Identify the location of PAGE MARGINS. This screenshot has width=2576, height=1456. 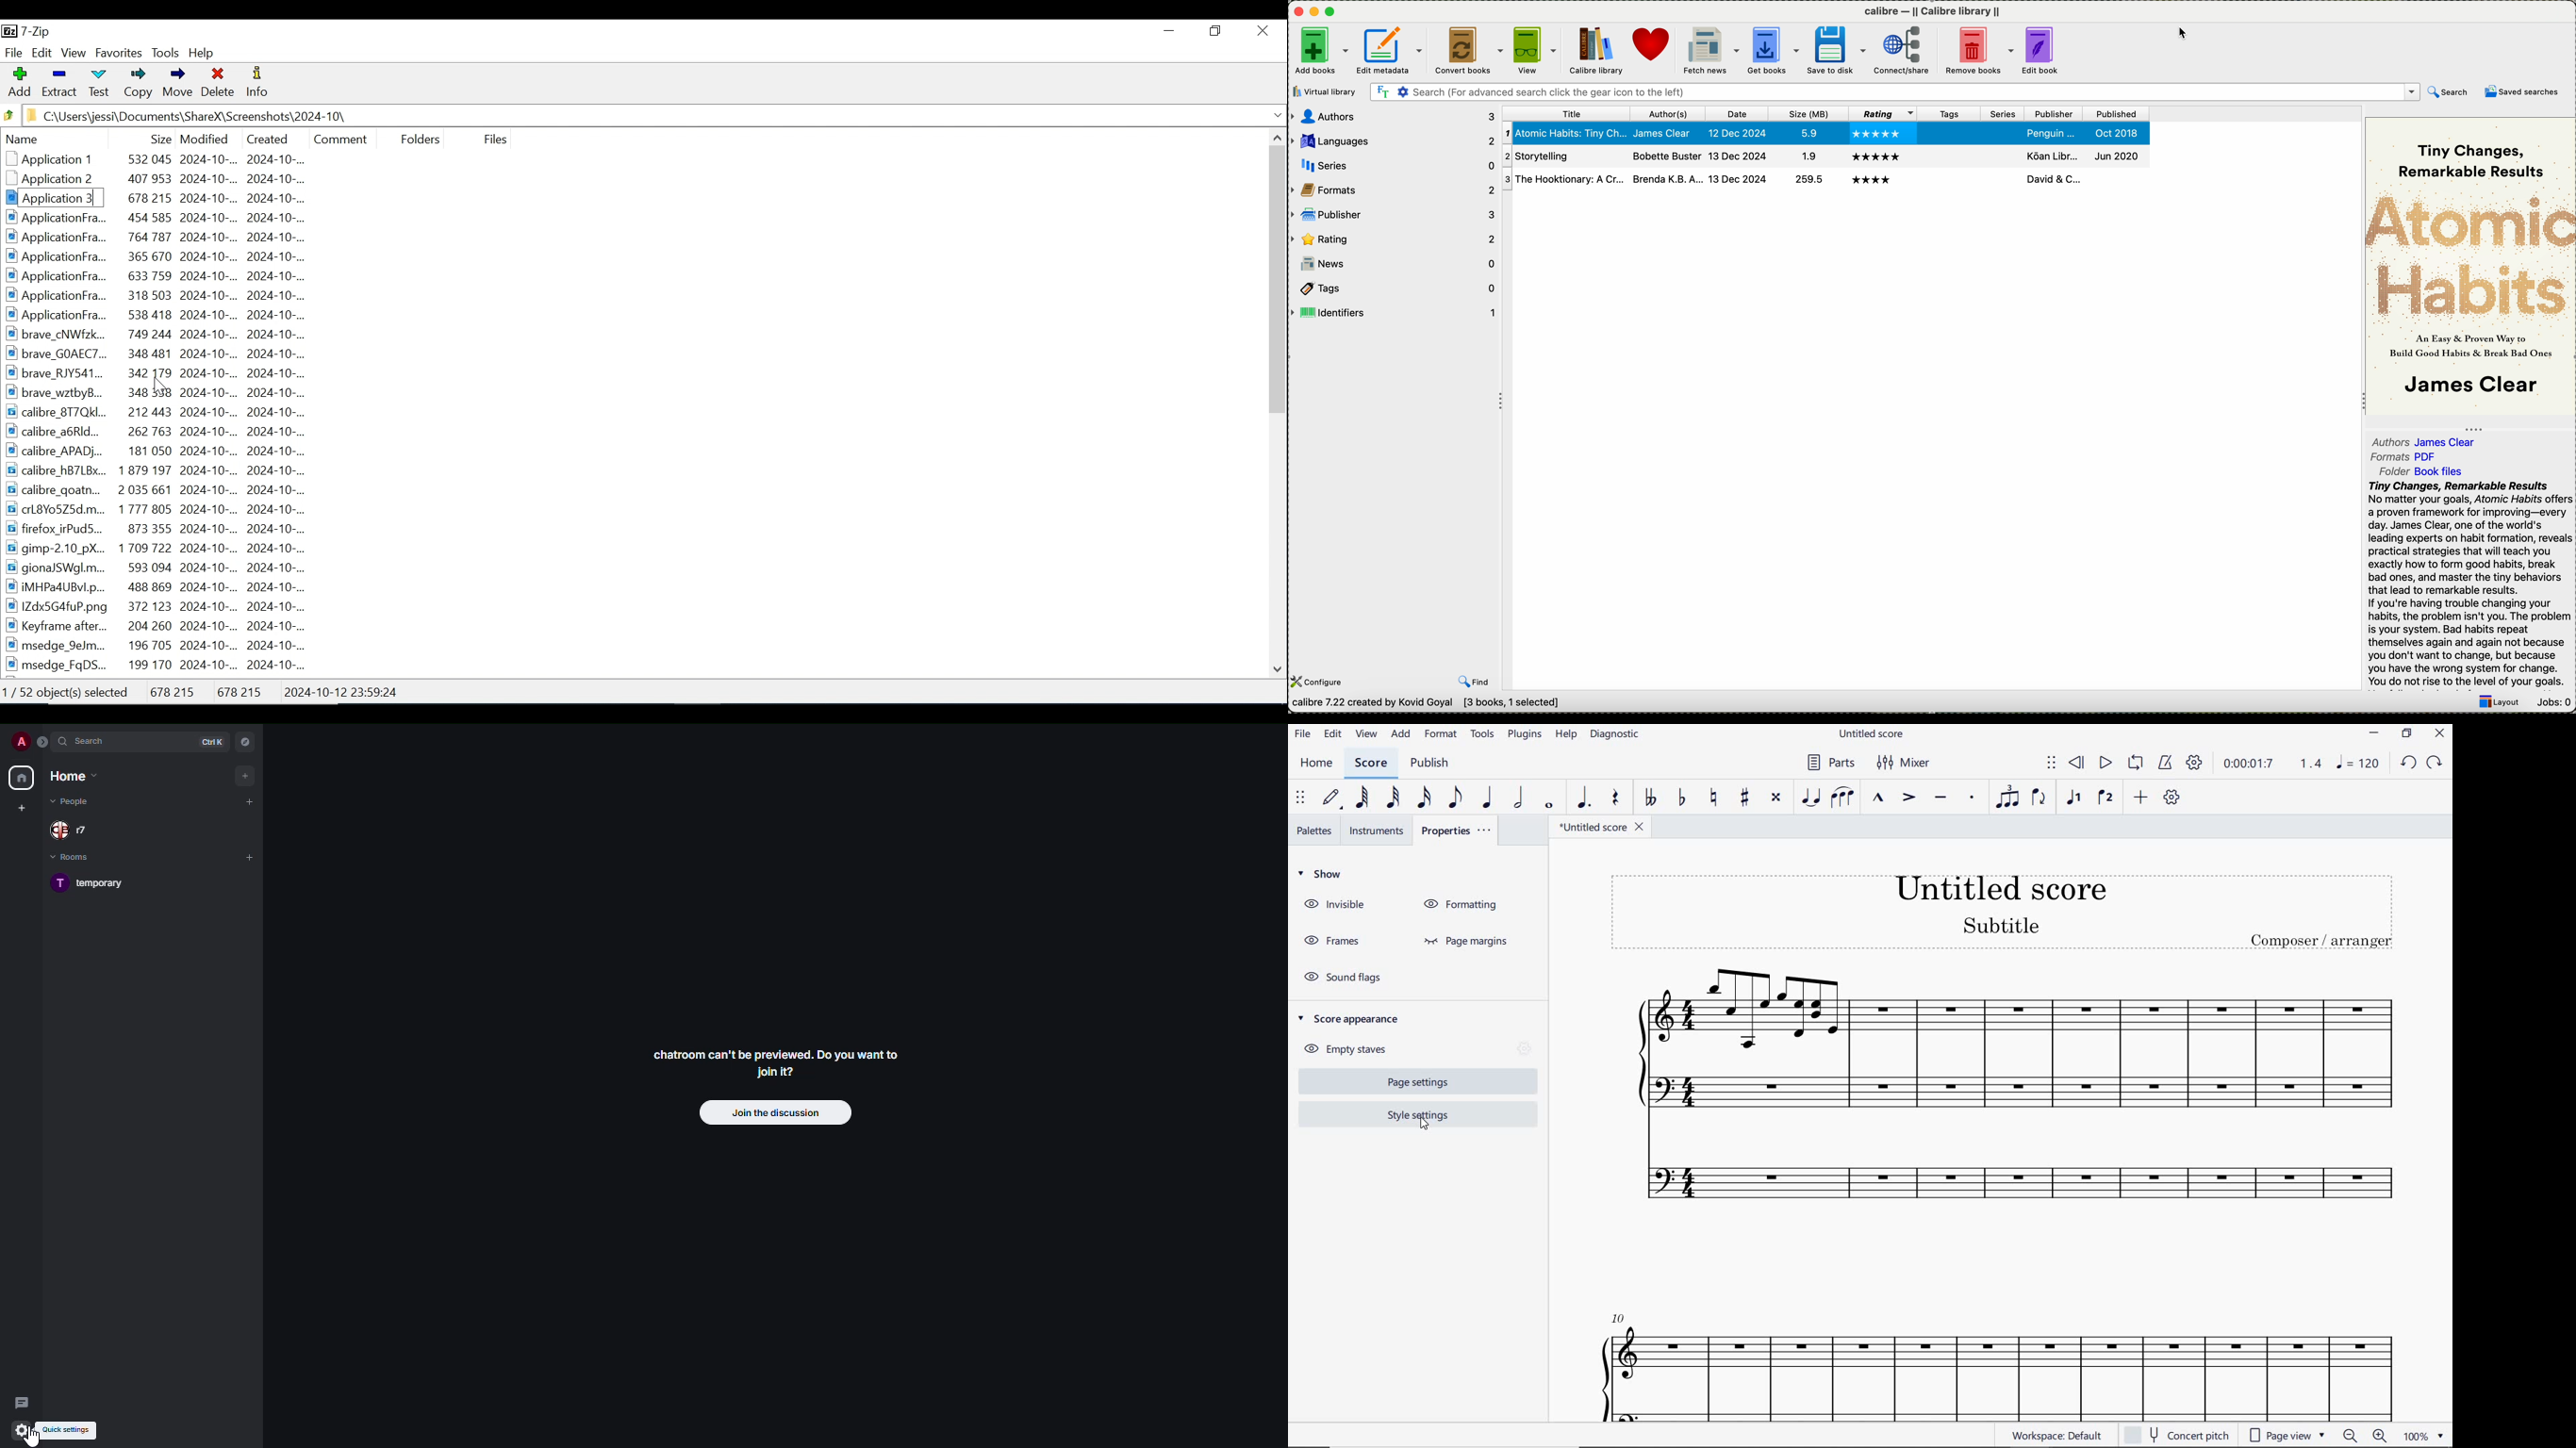
(1468, 942).